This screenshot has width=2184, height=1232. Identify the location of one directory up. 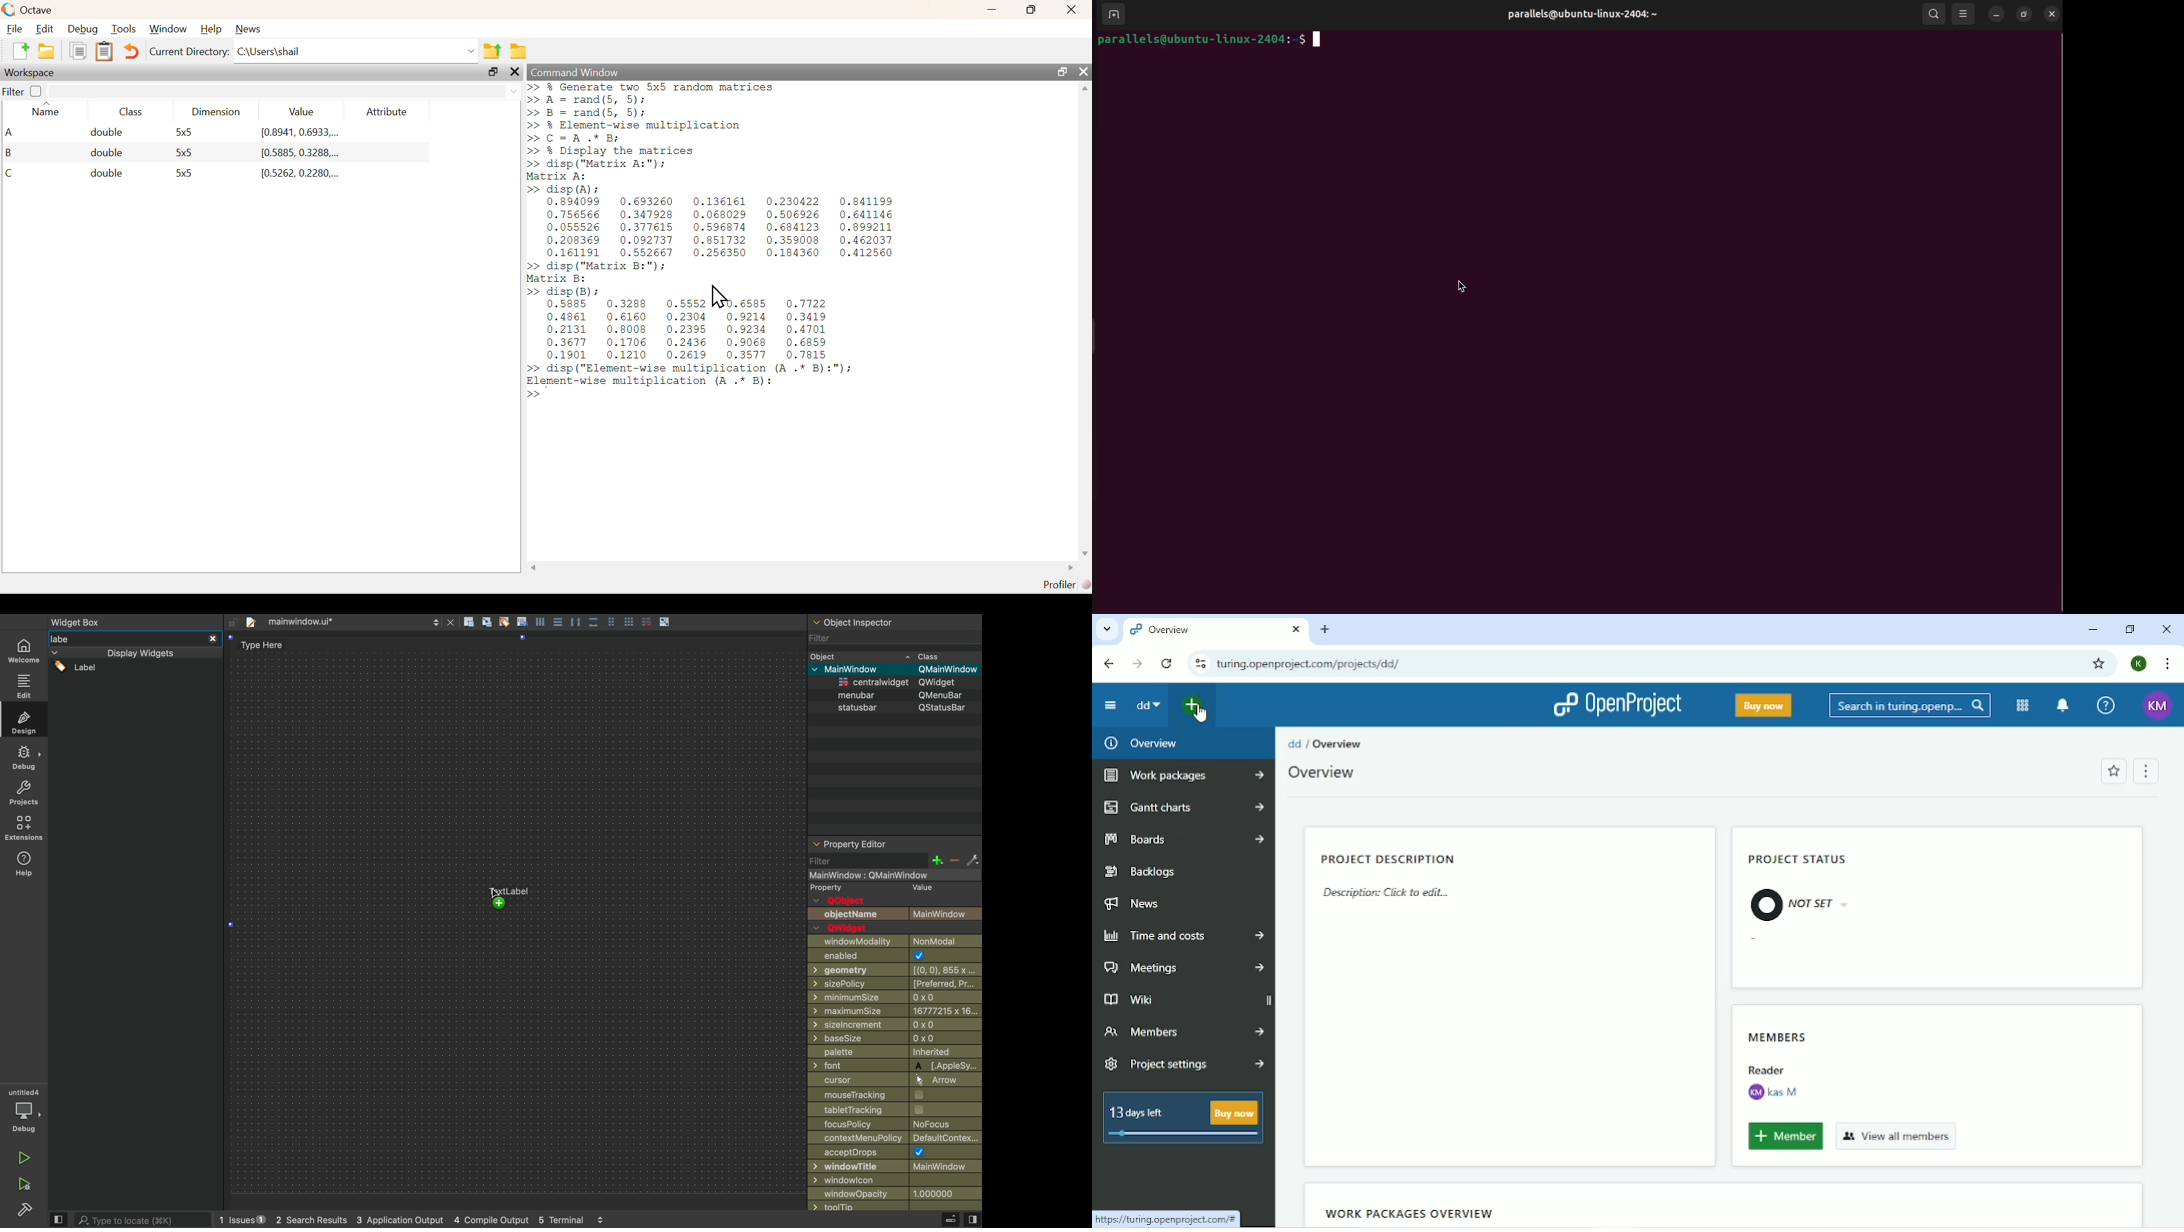
(491, 51).